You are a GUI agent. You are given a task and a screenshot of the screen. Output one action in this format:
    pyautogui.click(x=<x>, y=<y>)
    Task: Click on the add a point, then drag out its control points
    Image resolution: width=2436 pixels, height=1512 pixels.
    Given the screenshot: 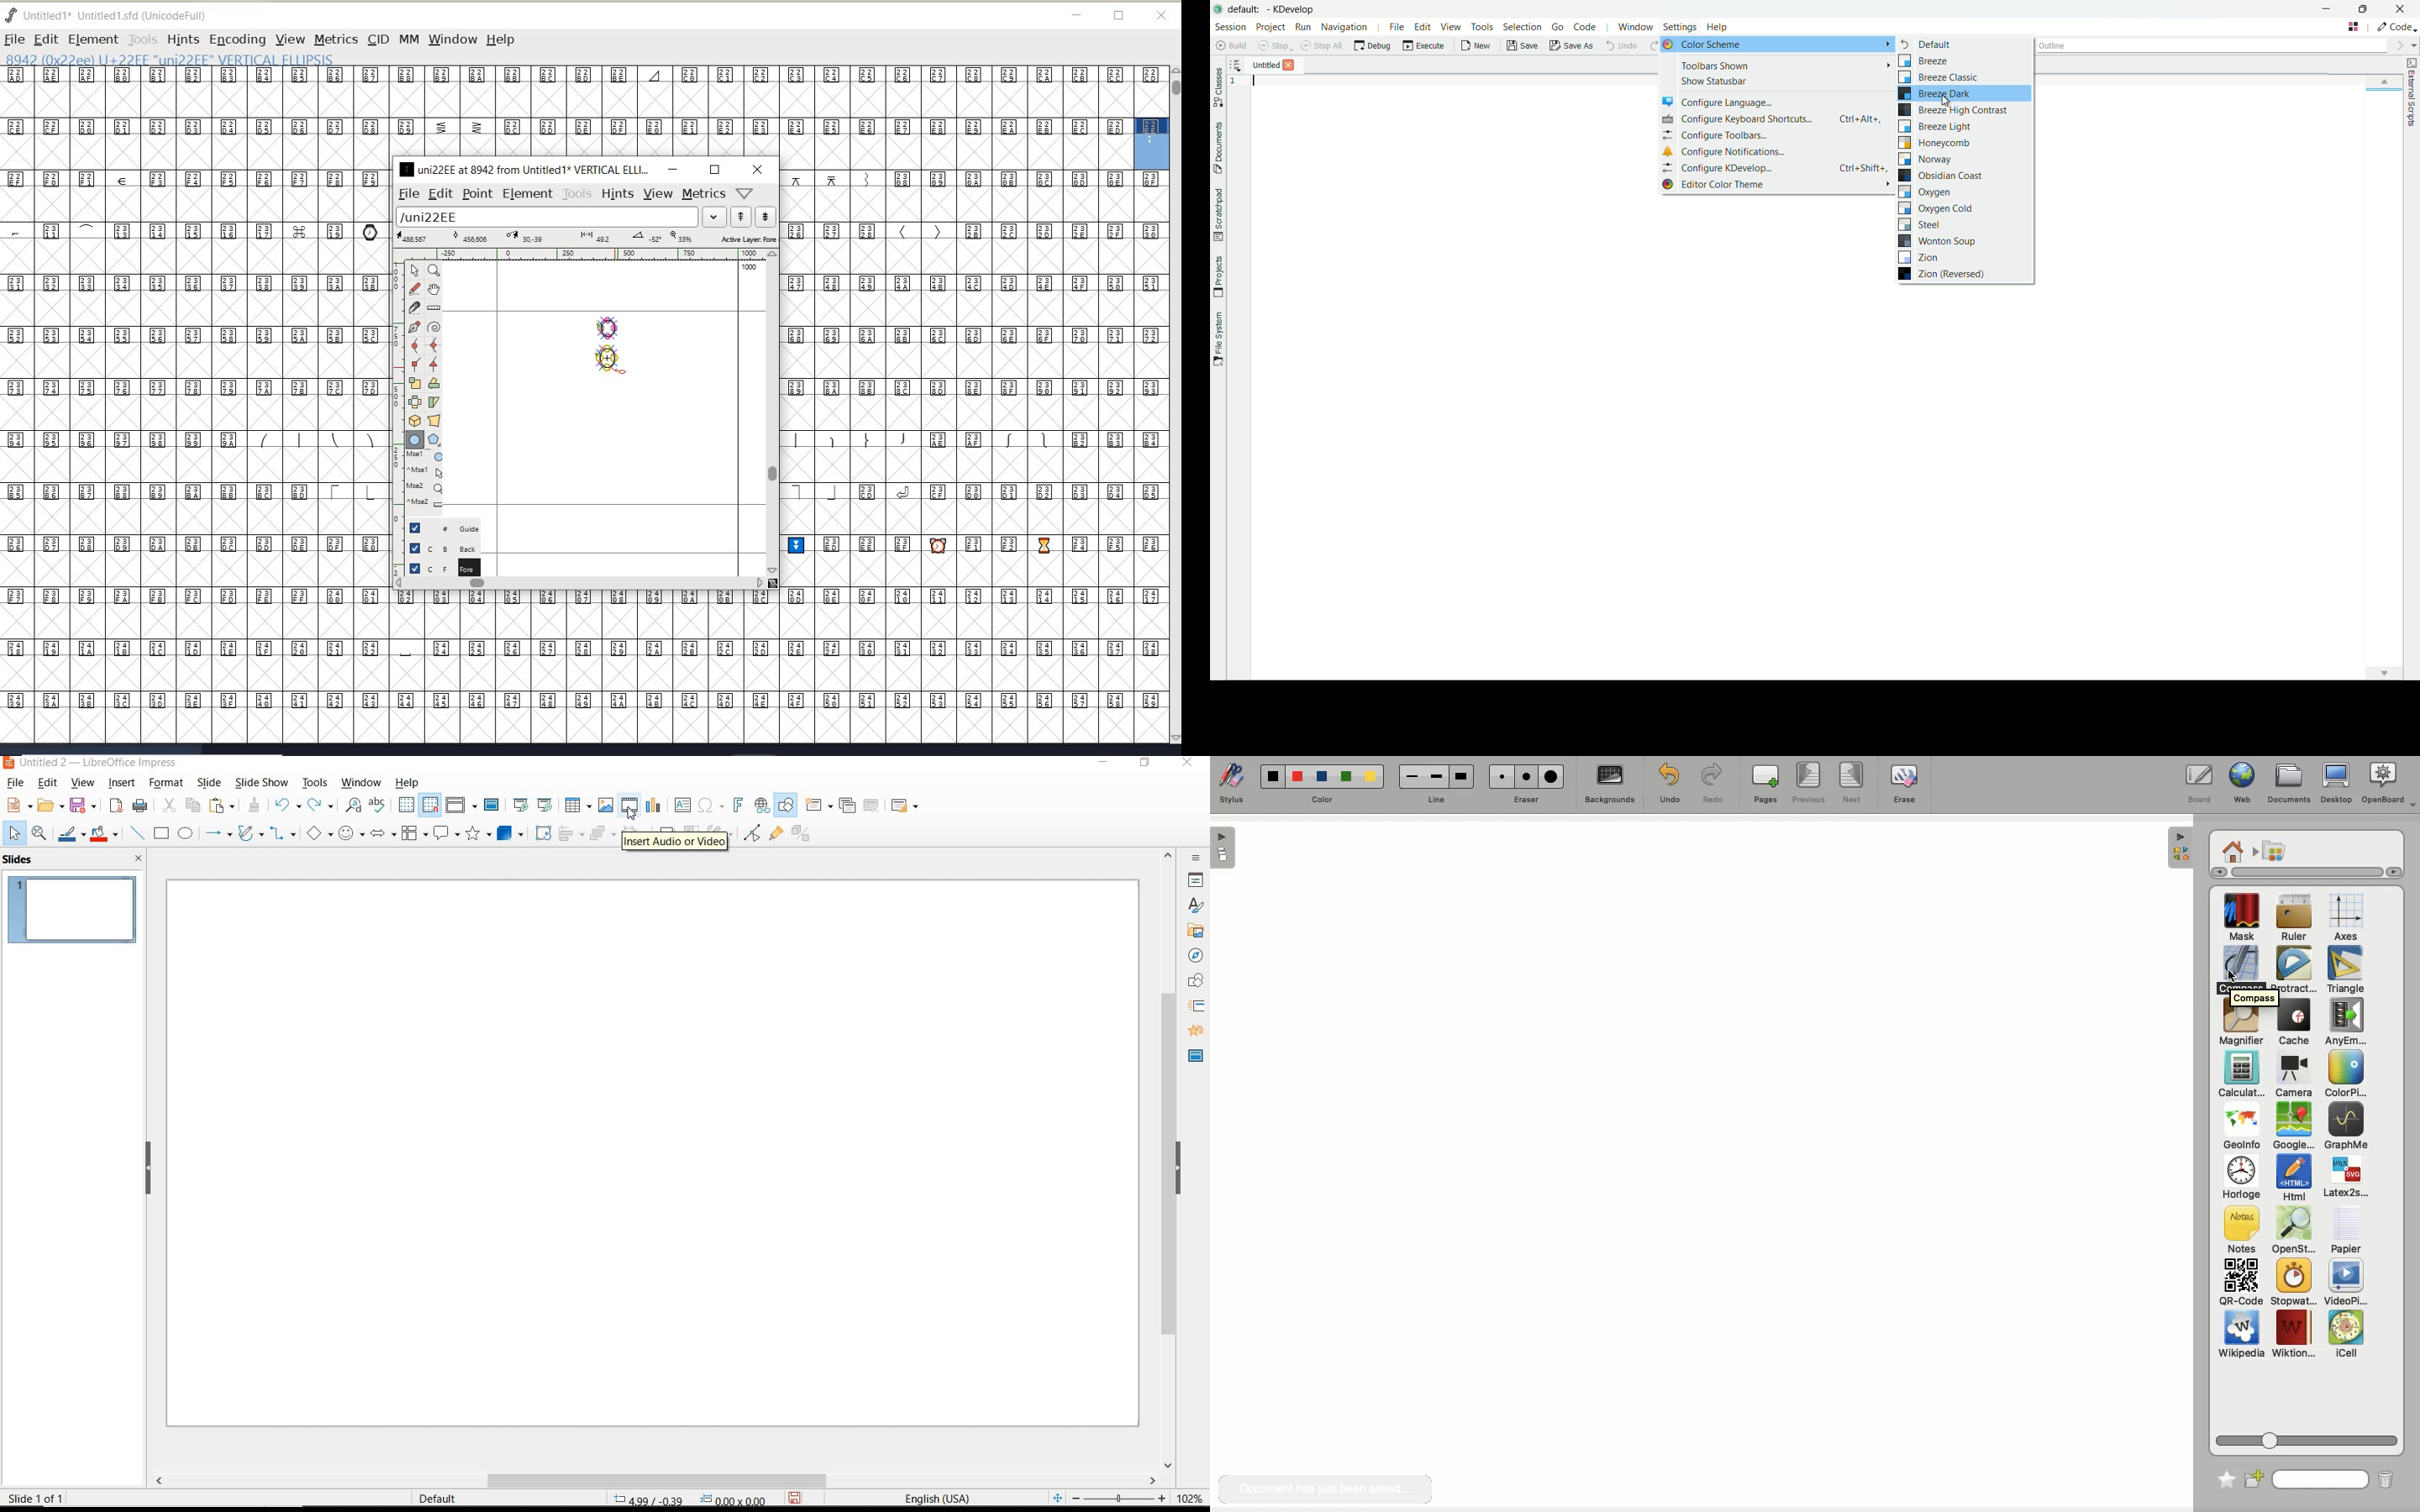 What is the action you would take?
    pyautogui.click(x=414, y=326)
    